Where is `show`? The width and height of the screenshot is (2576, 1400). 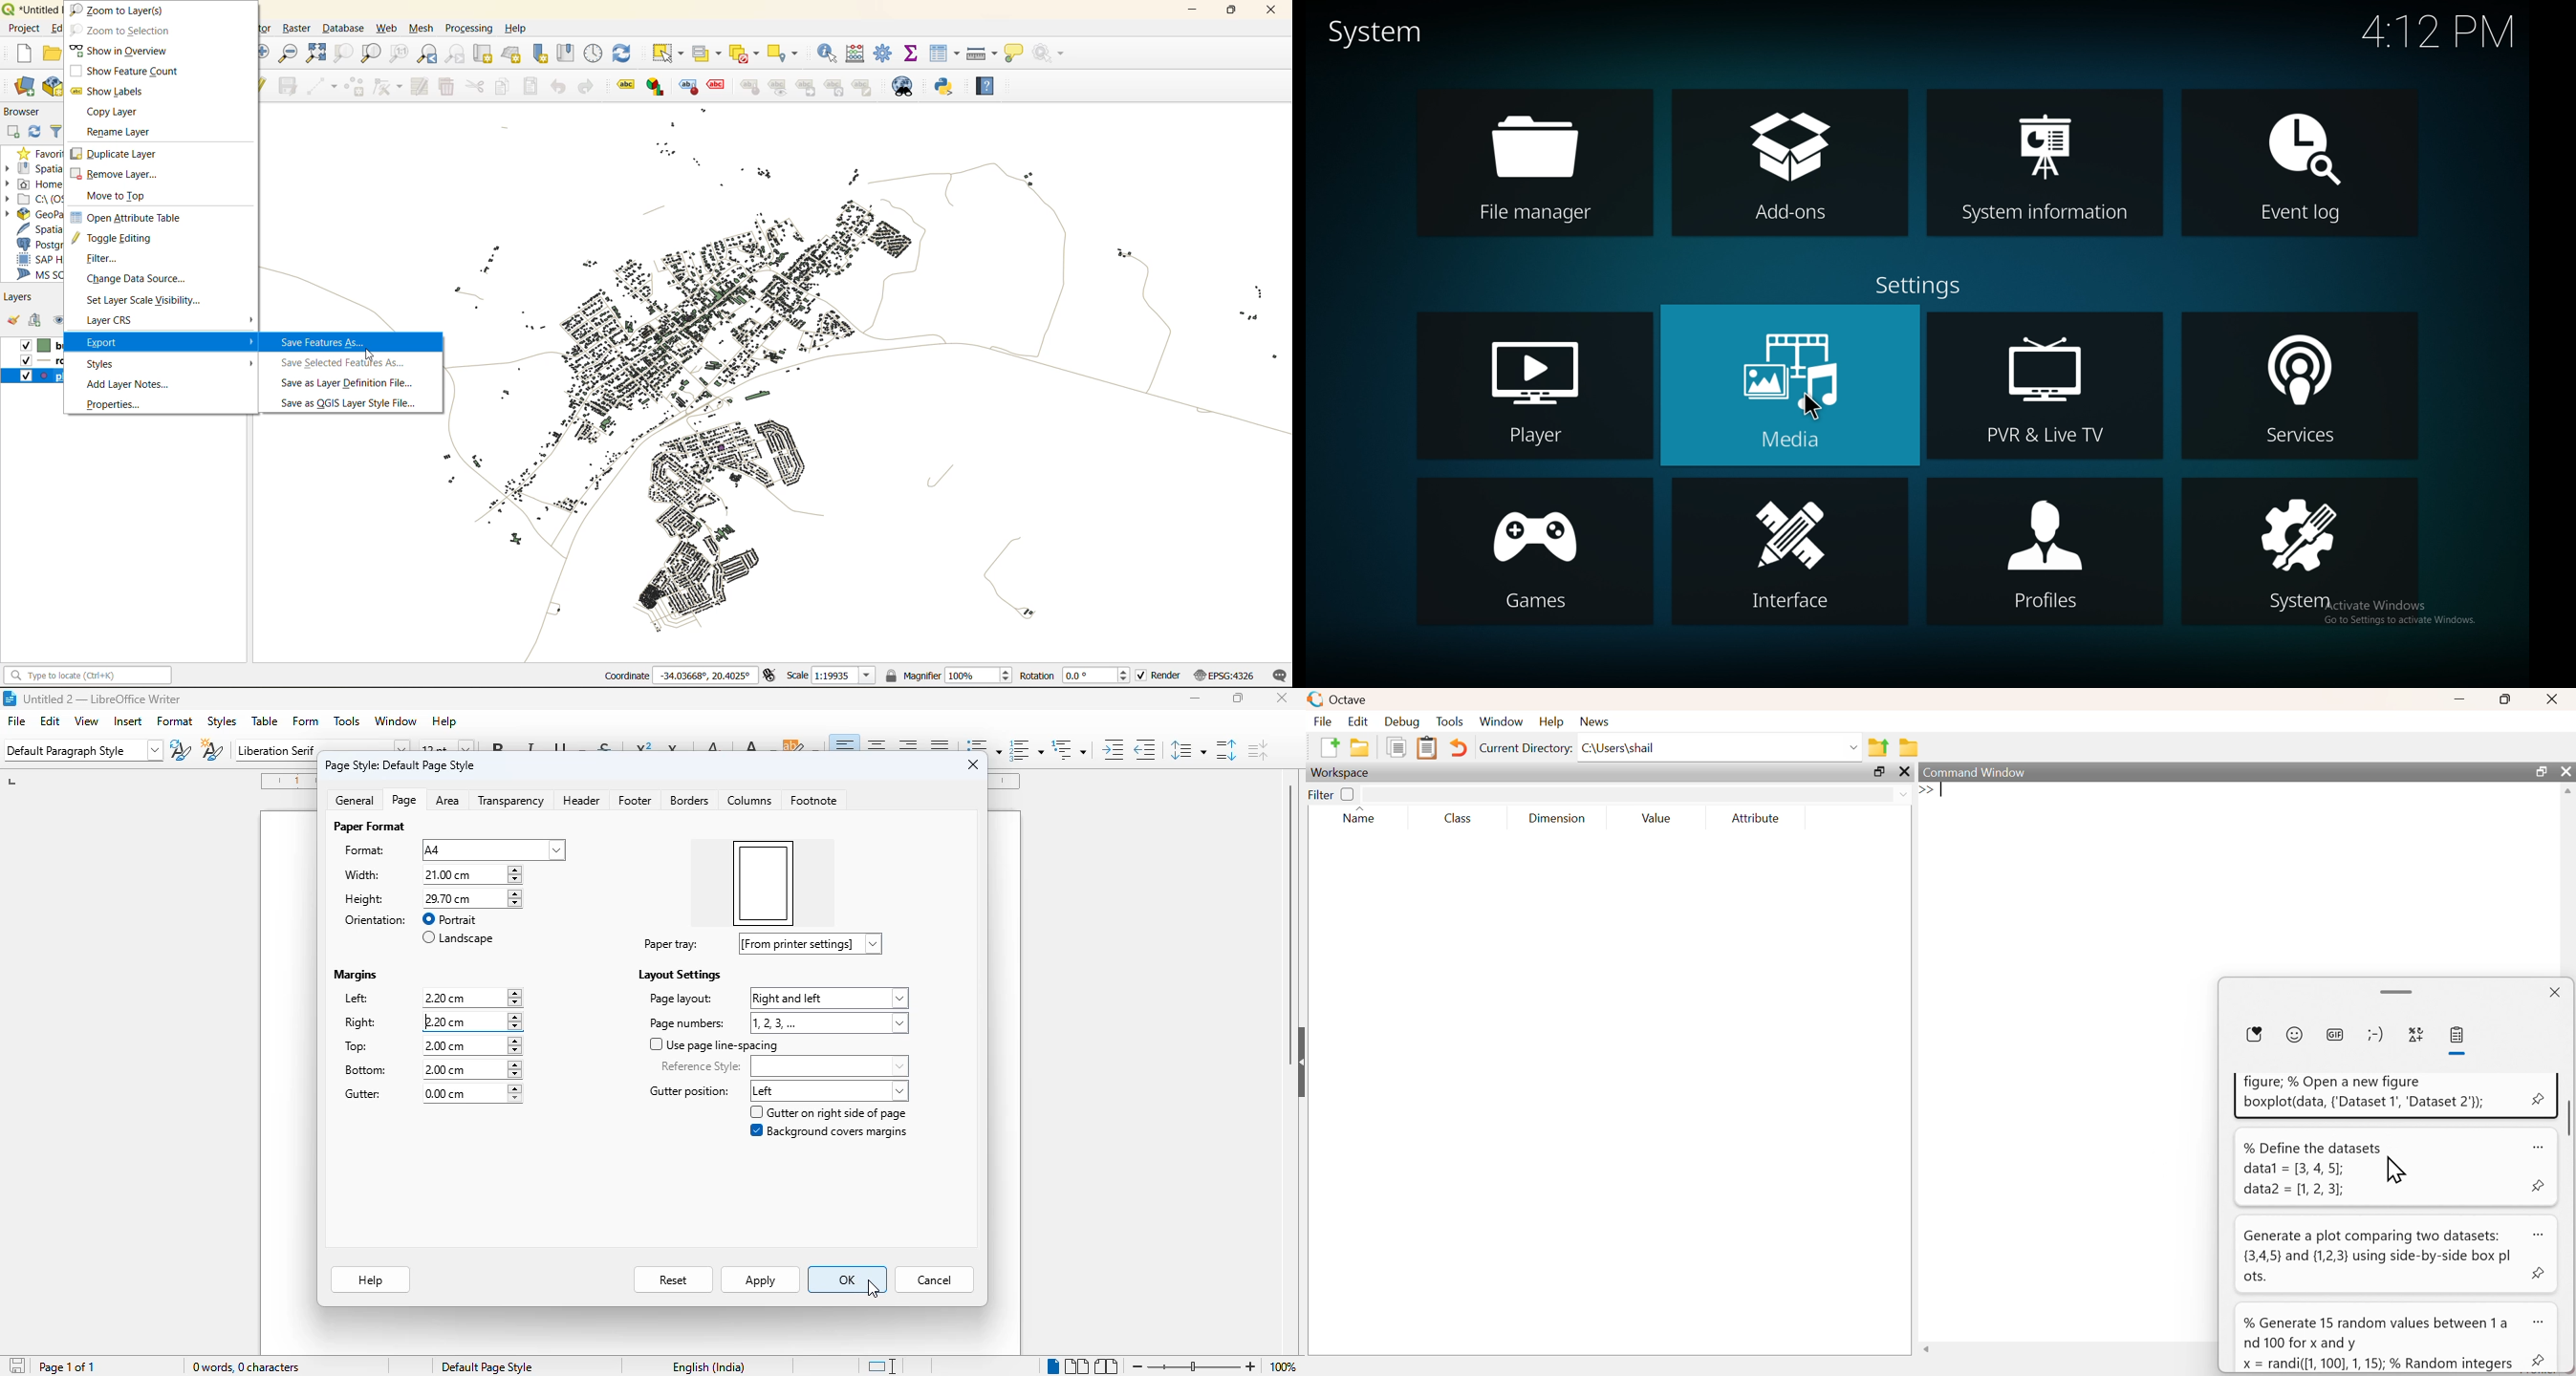 show is located at coordinates (1297, 1063).